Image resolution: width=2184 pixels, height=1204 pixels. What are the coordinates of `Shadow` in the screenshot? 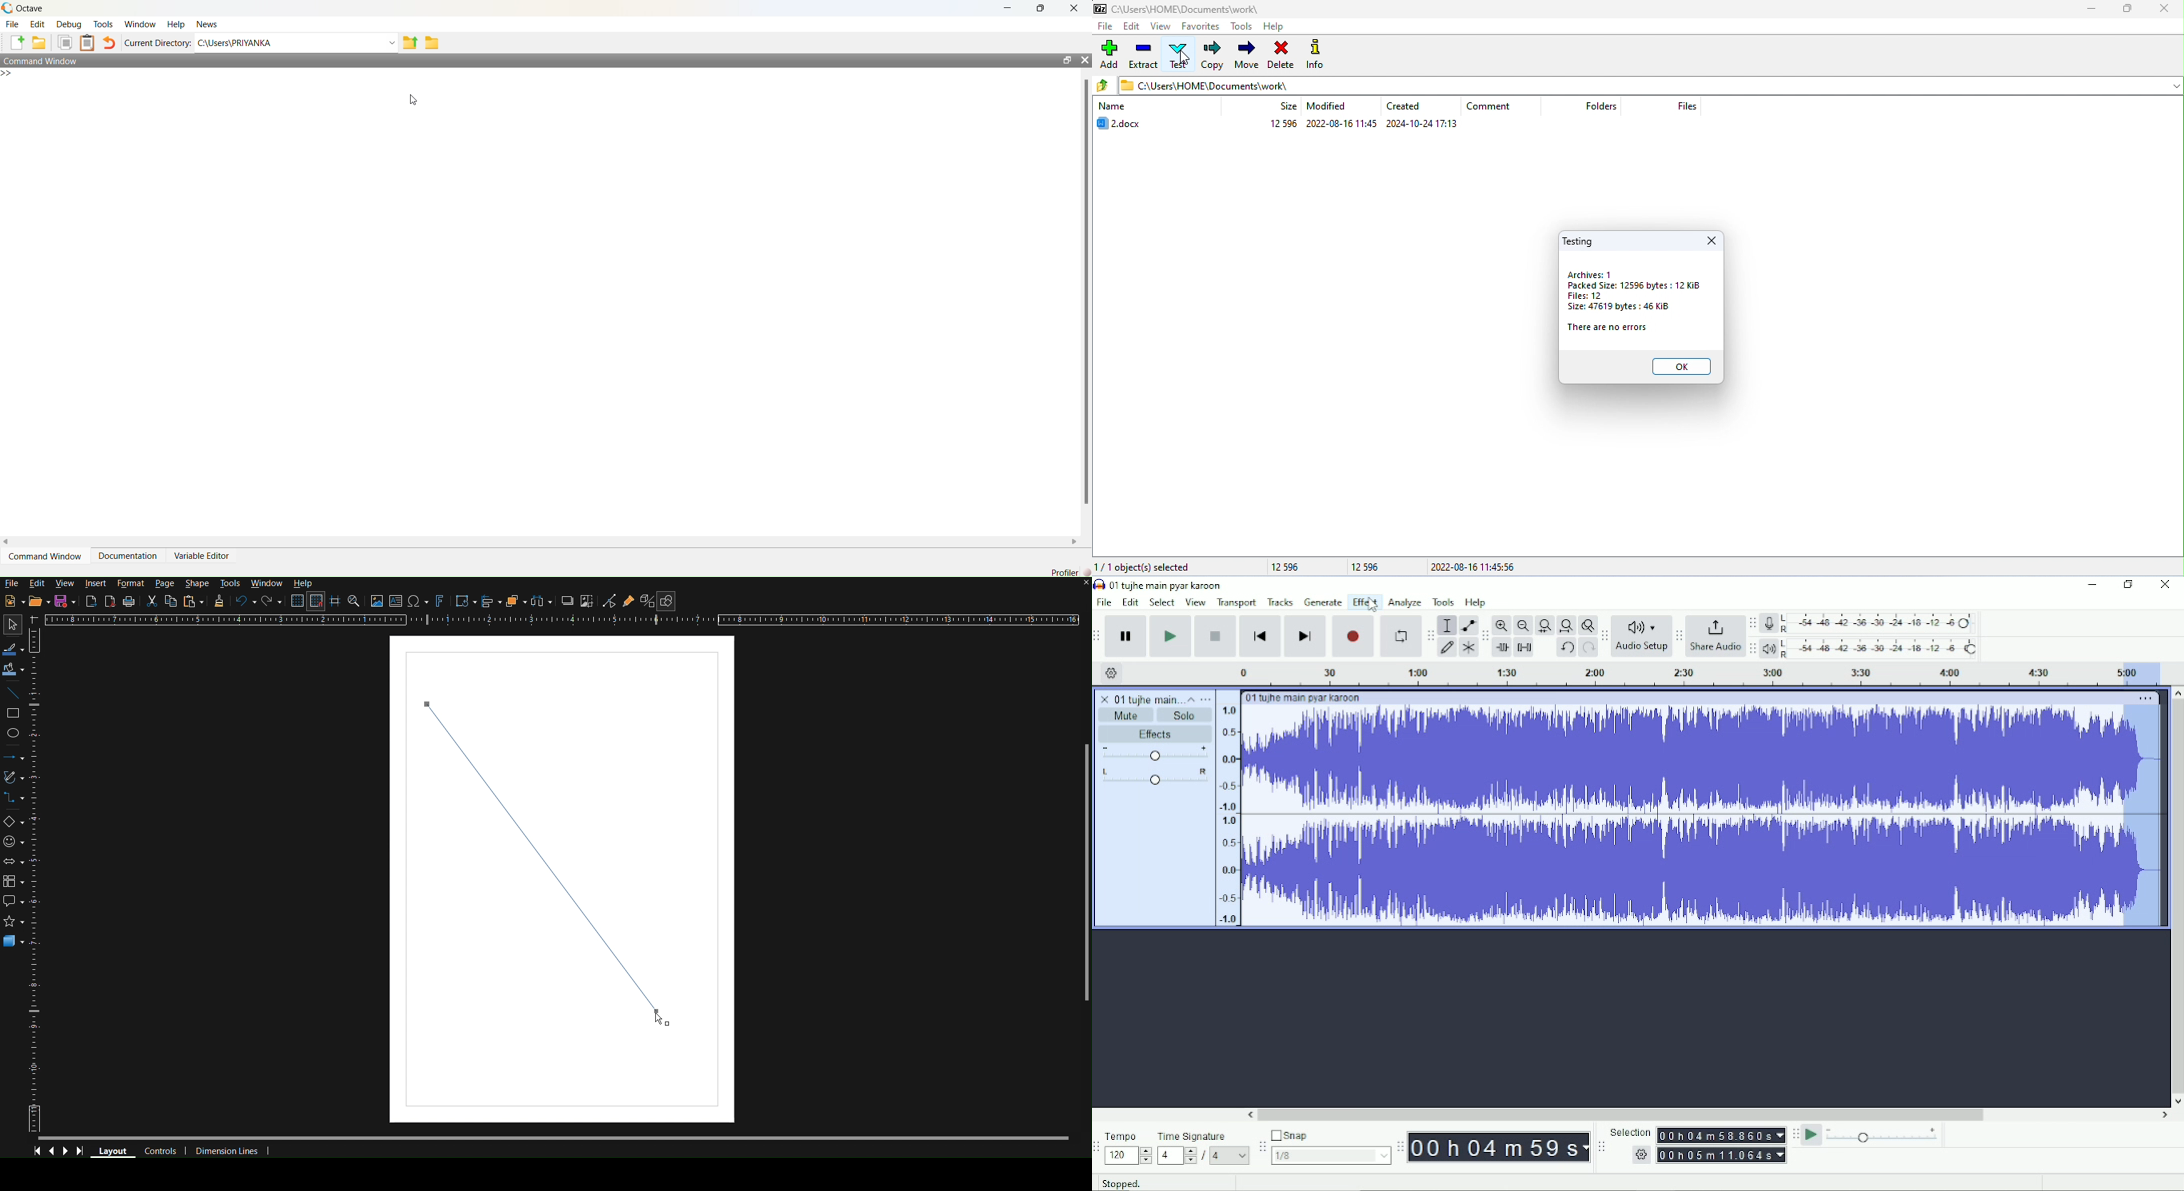 It's located at (567, 600).